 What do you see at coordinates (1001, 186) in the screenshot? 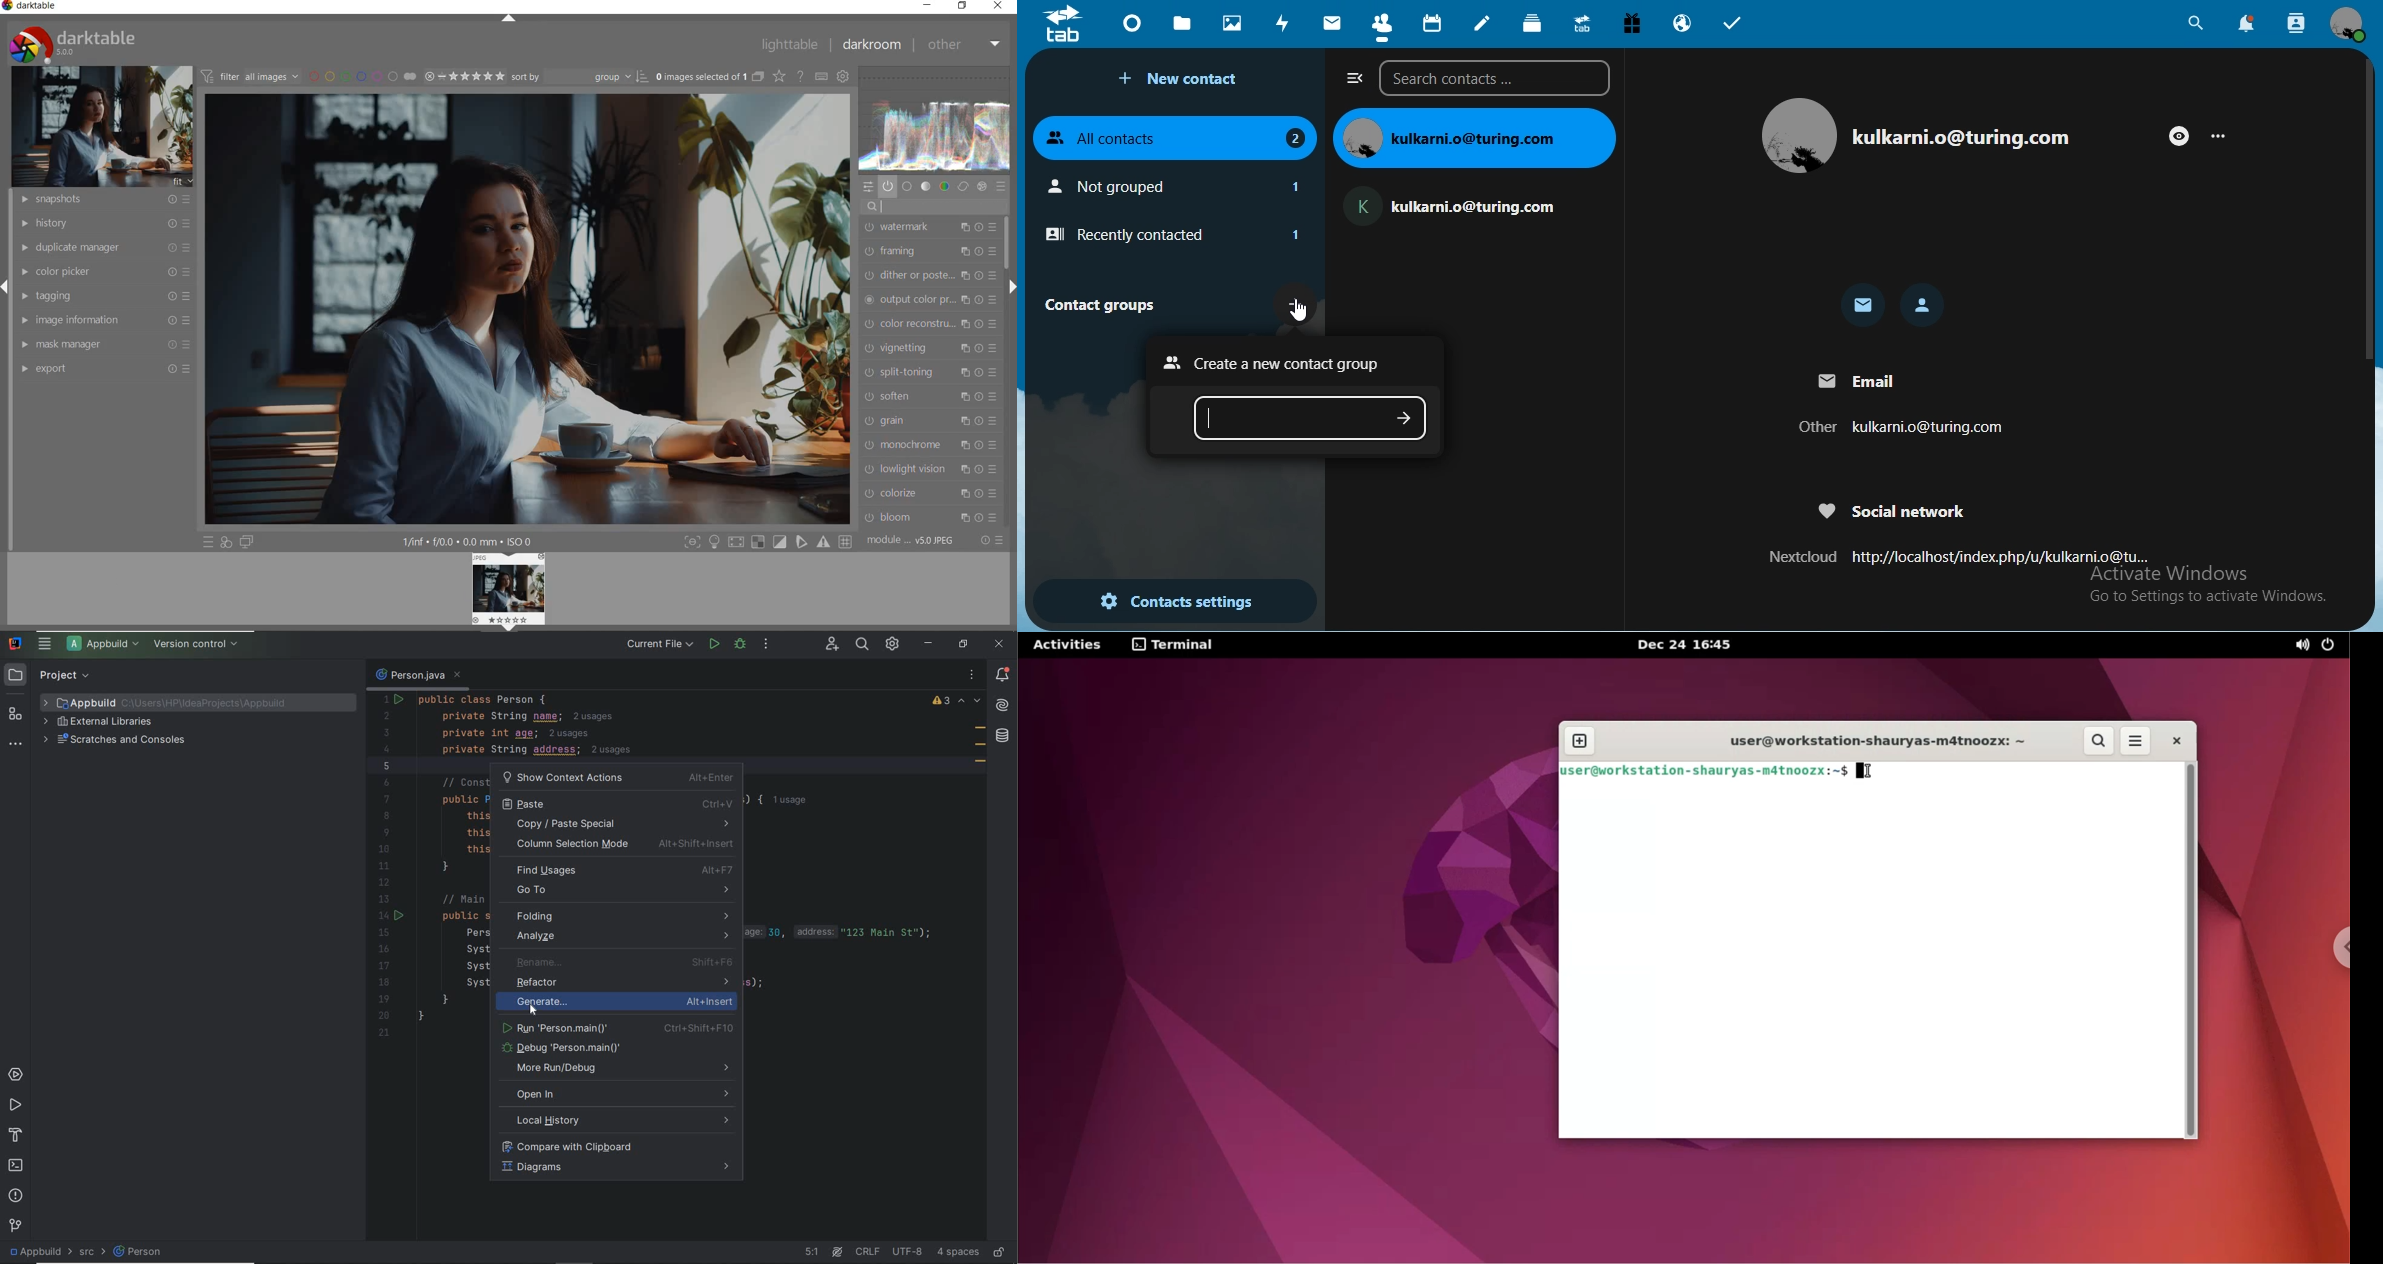
I see `presets` at bounding box center [1001, 186].